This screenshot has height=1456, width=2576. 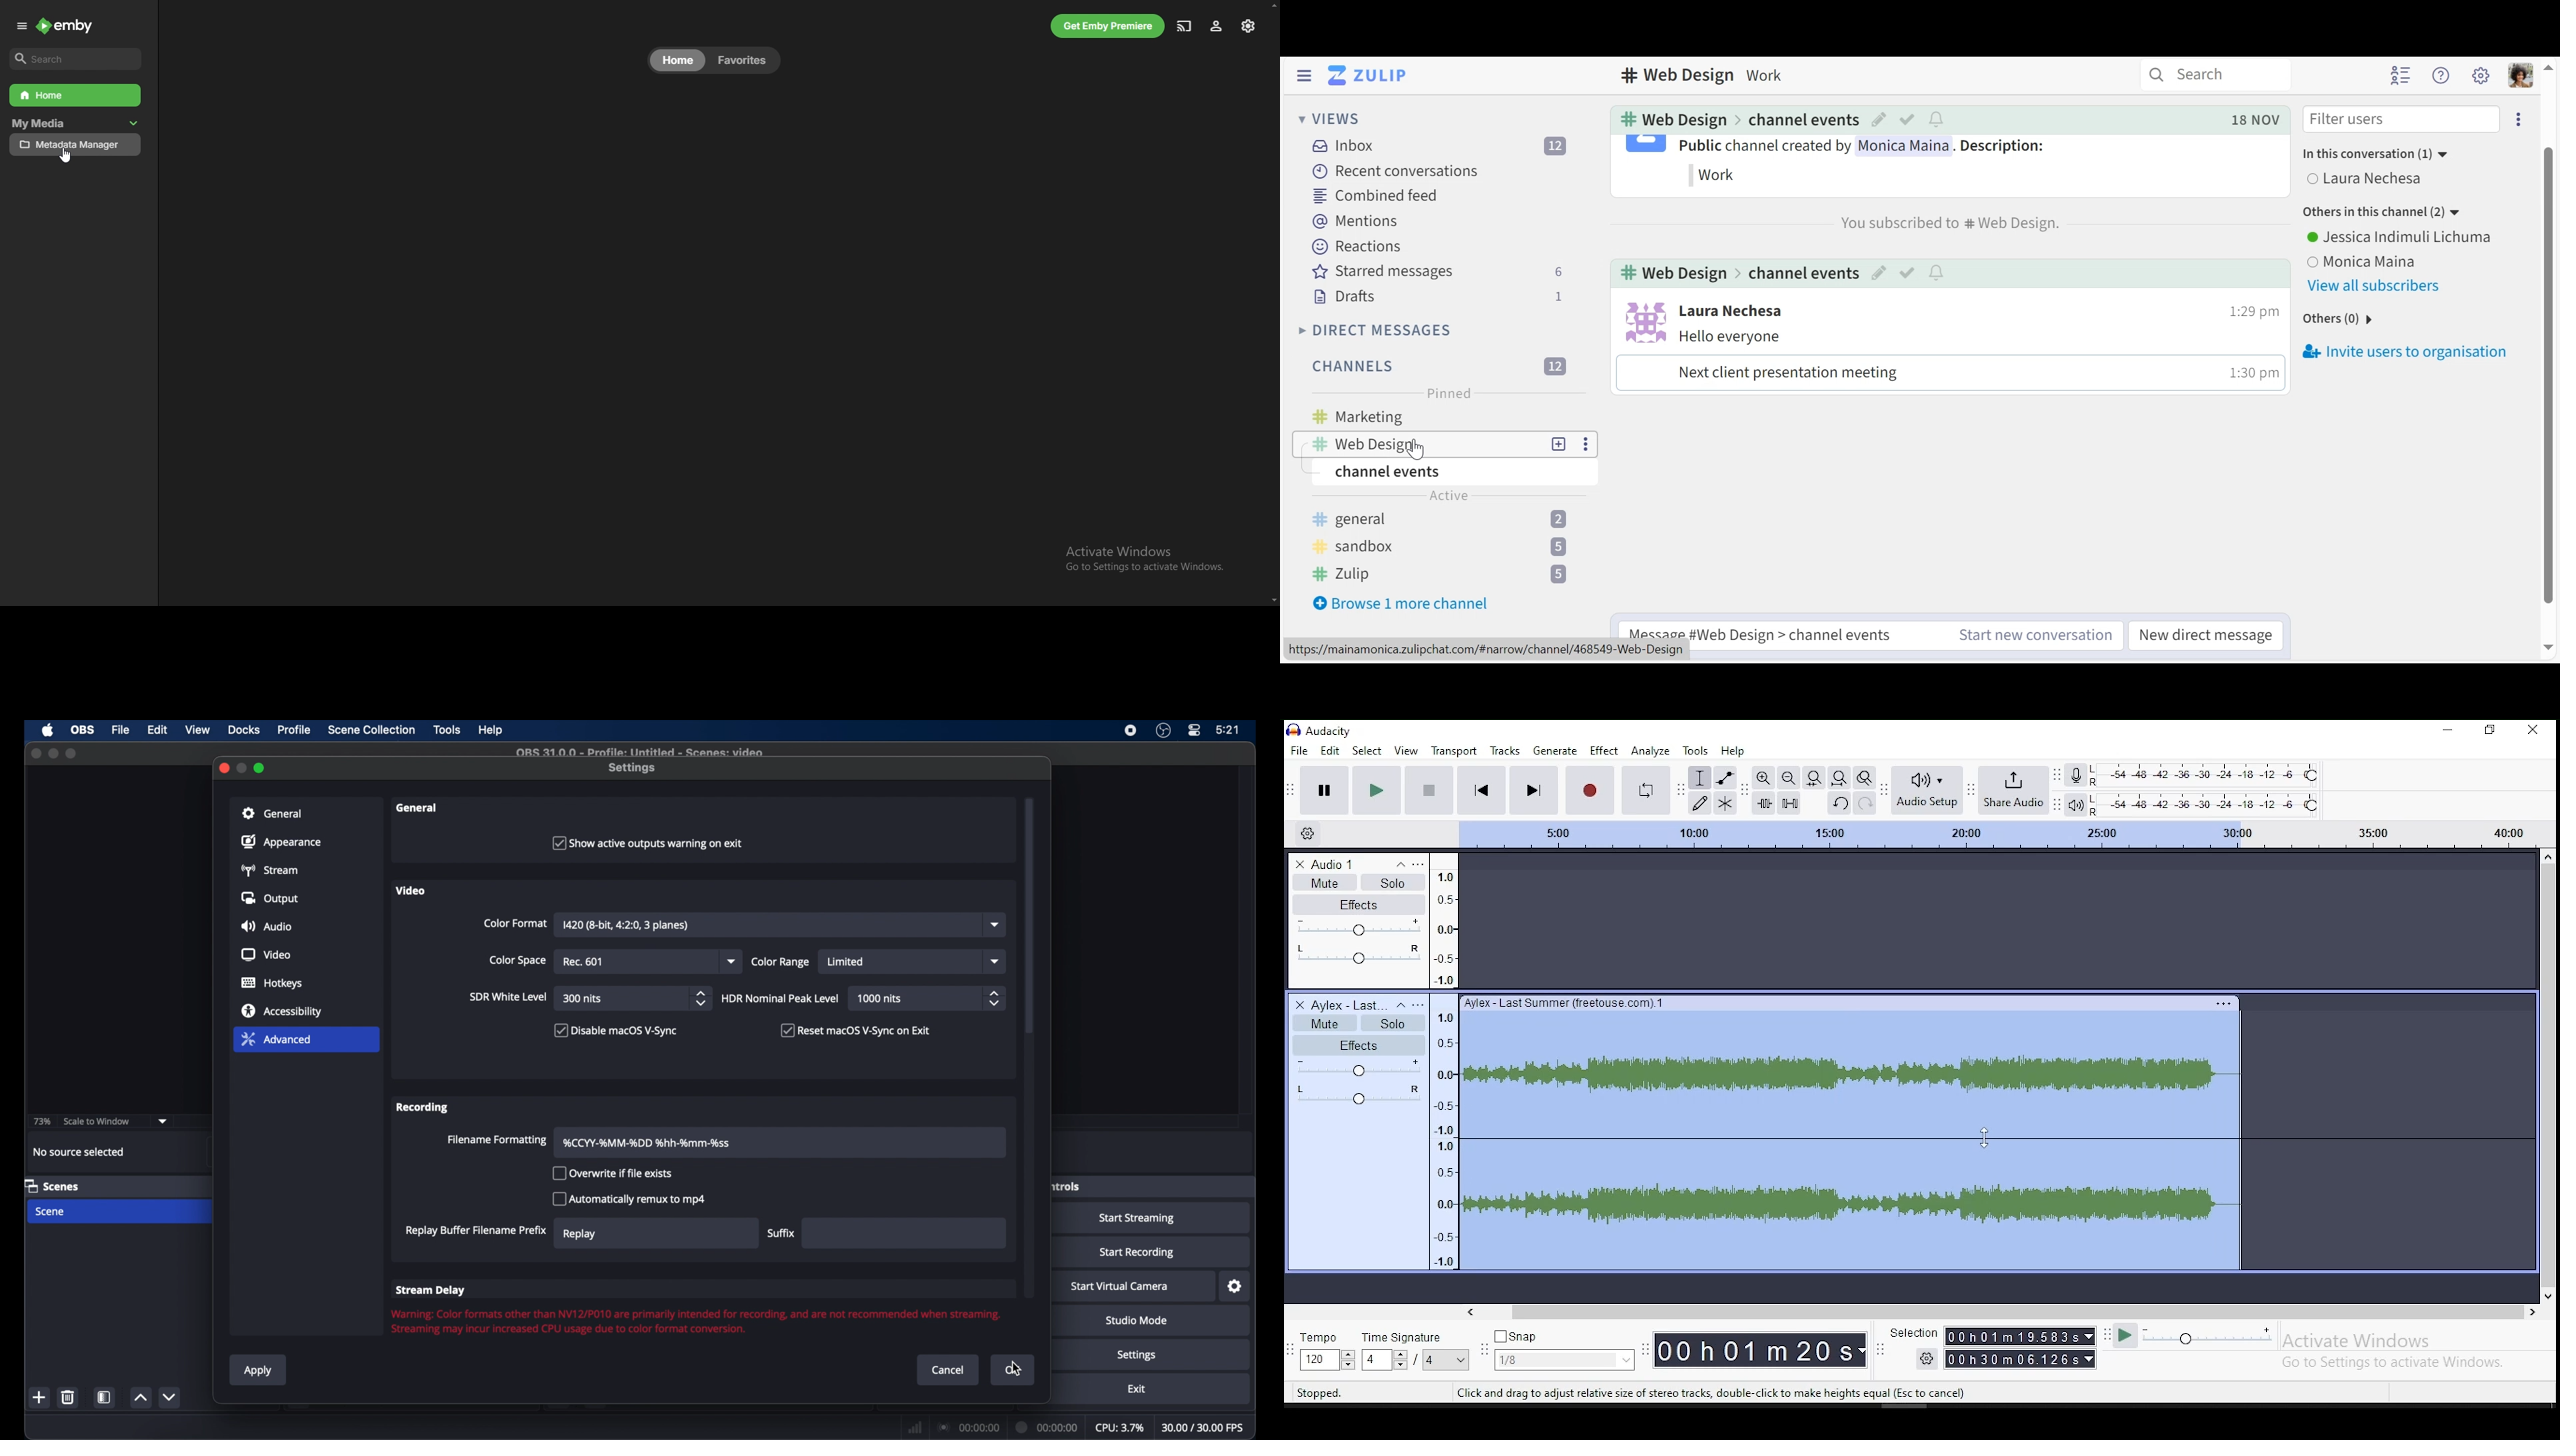 I want to click on 1:30 pm, so click(x=2250, y=371).